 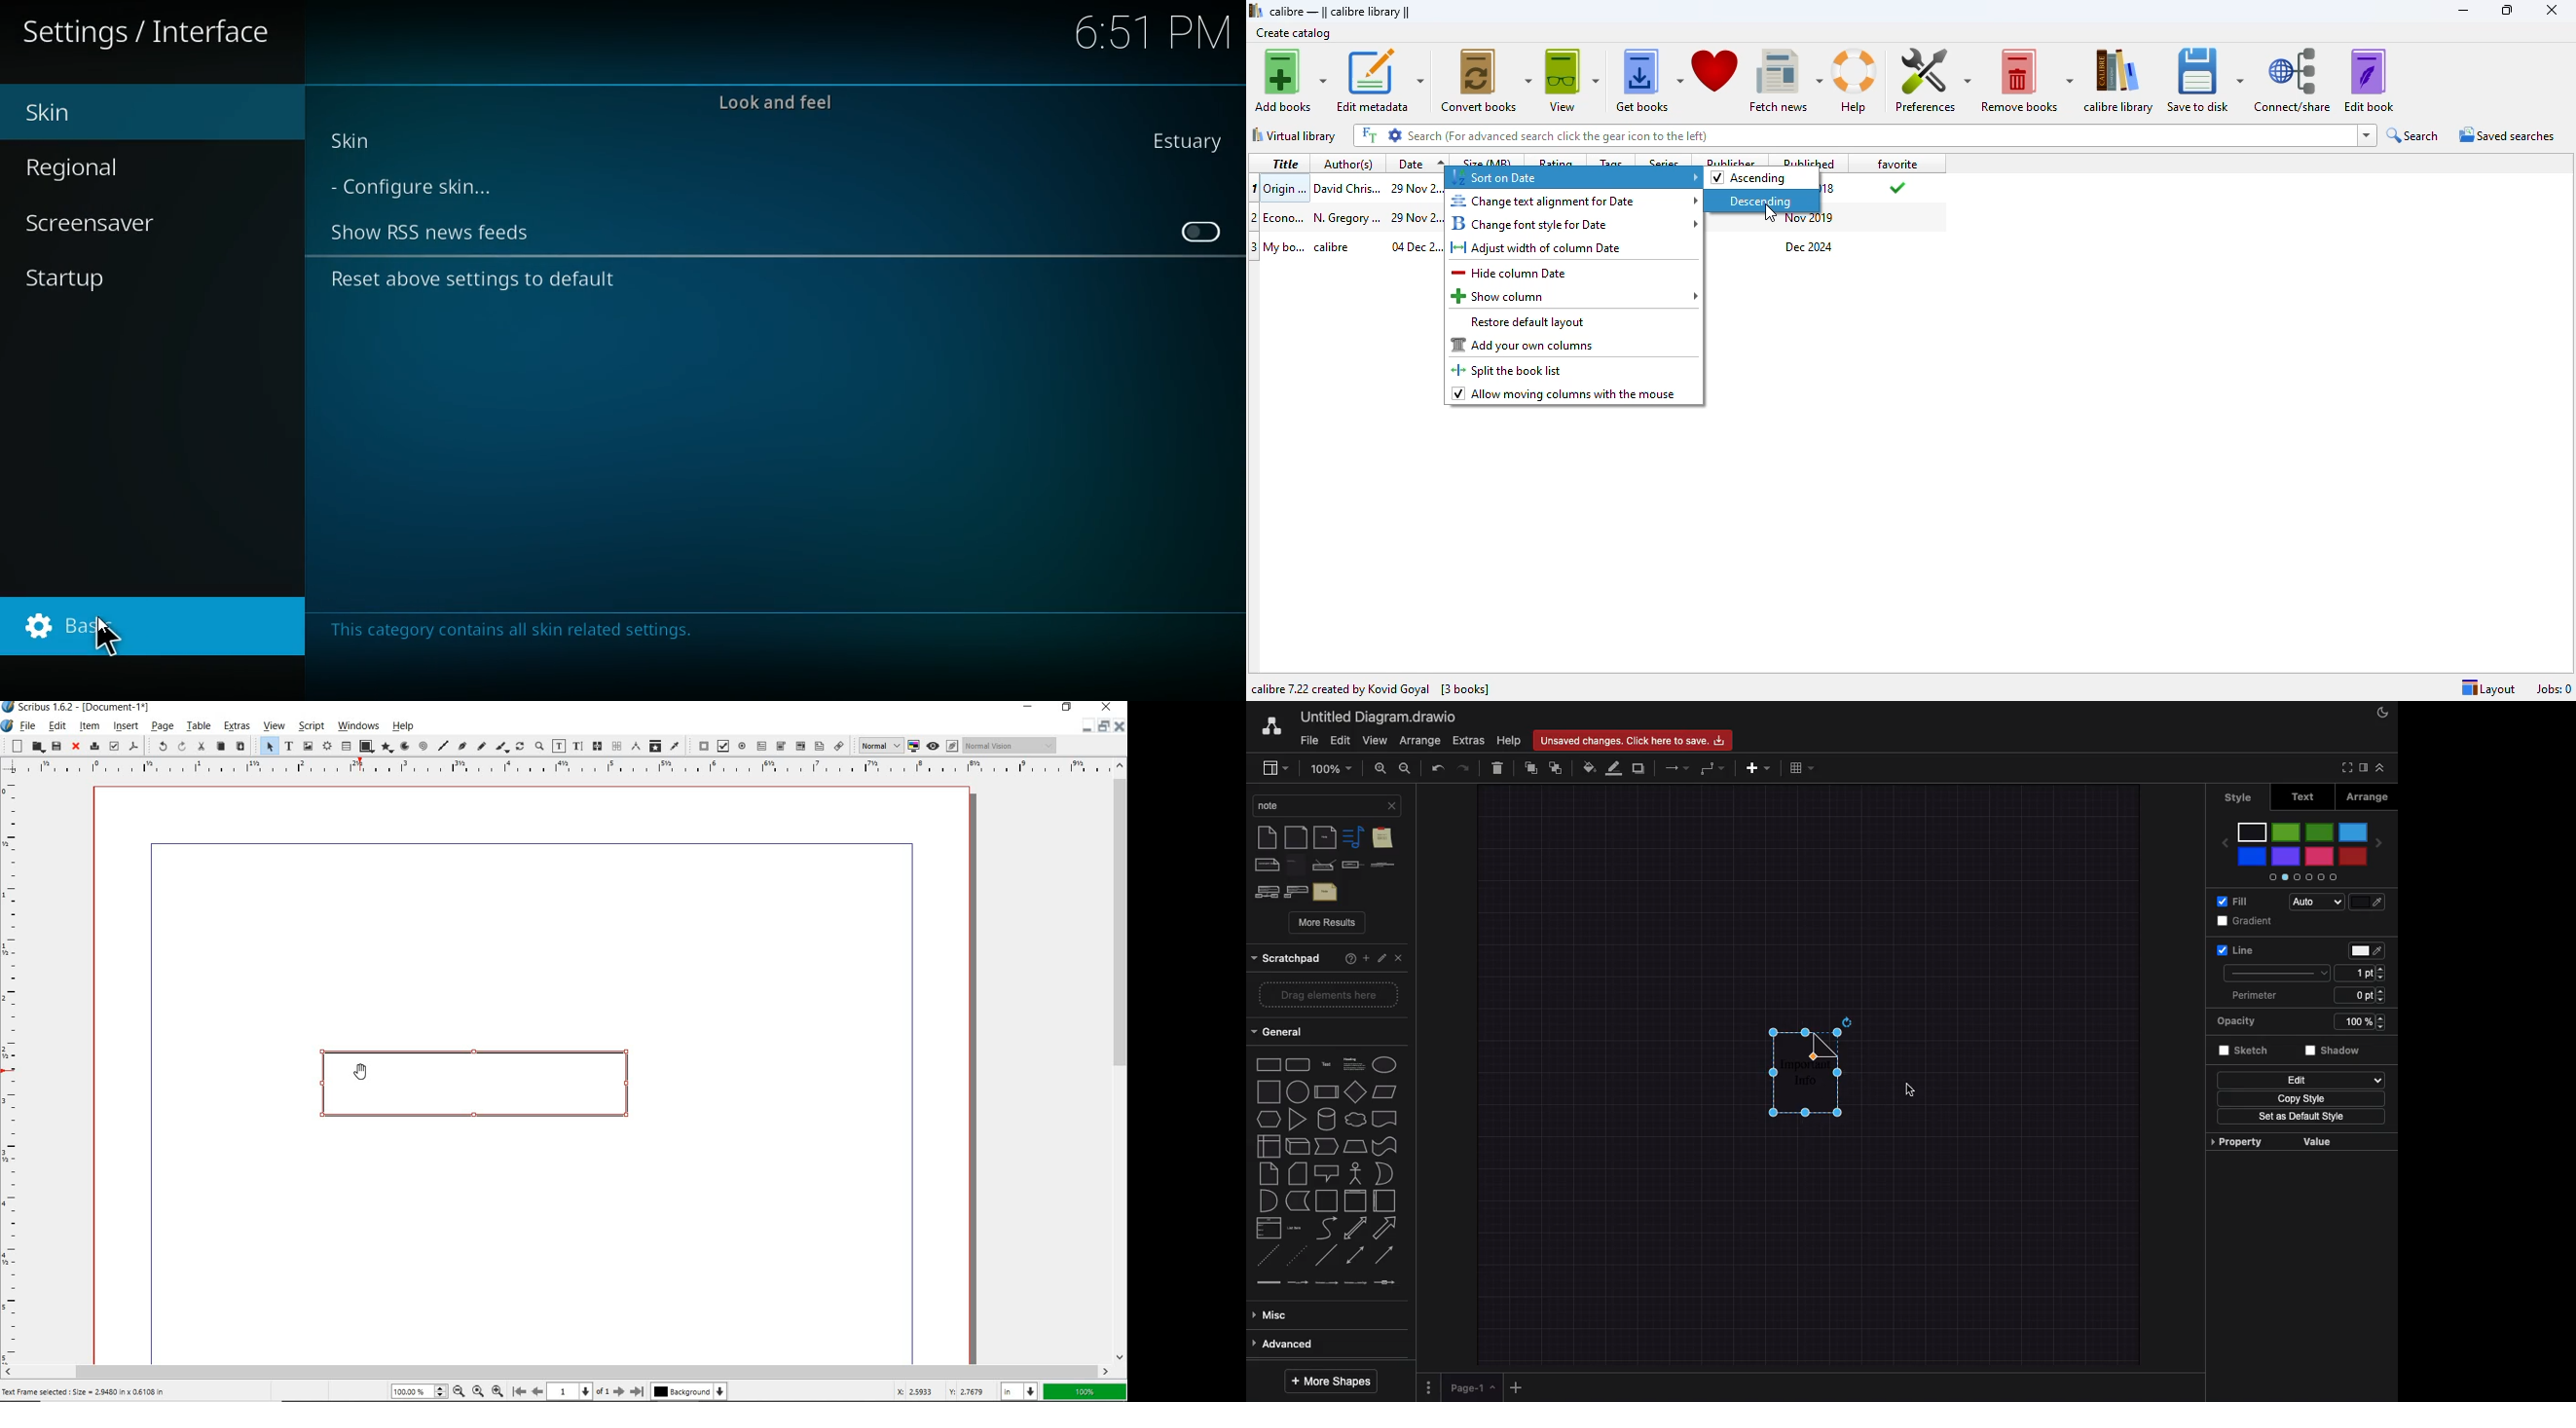 What do you see at coordinates (1407, 767) in the screenshot?
I see `Zoom out` at bounding box center [1407, 767].